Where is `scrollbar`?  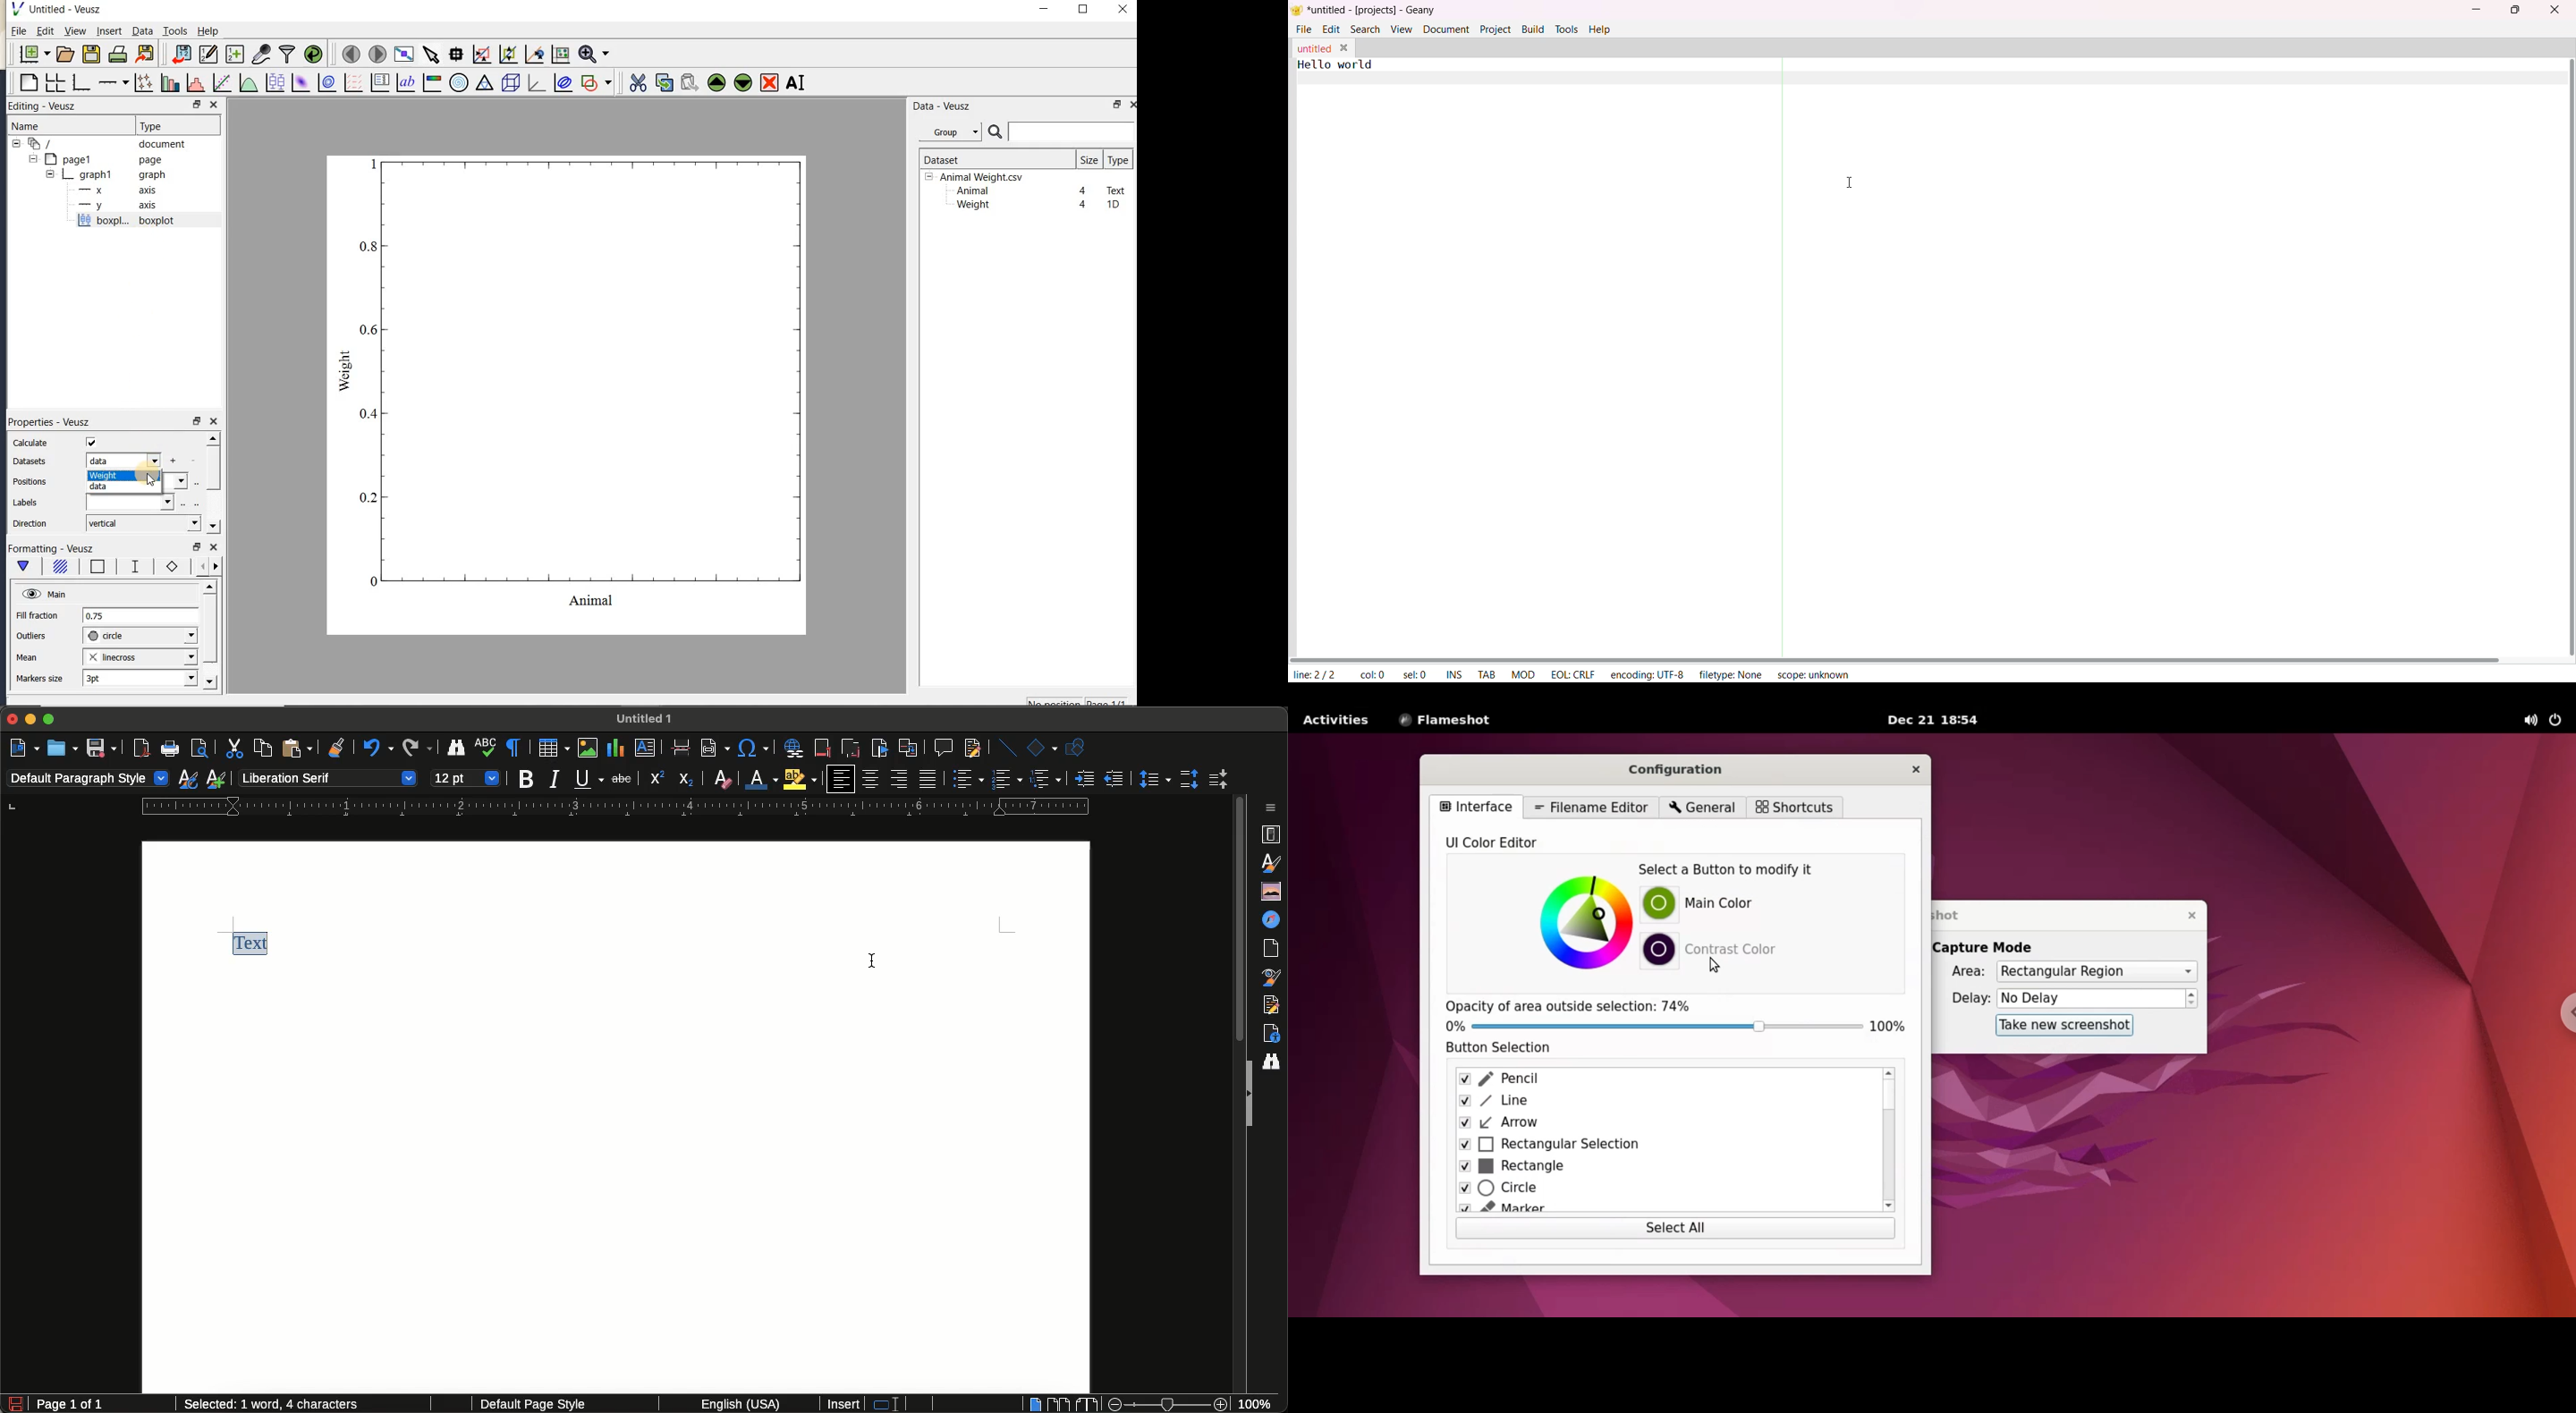
scrollbar is located at coordinates (210, 637).